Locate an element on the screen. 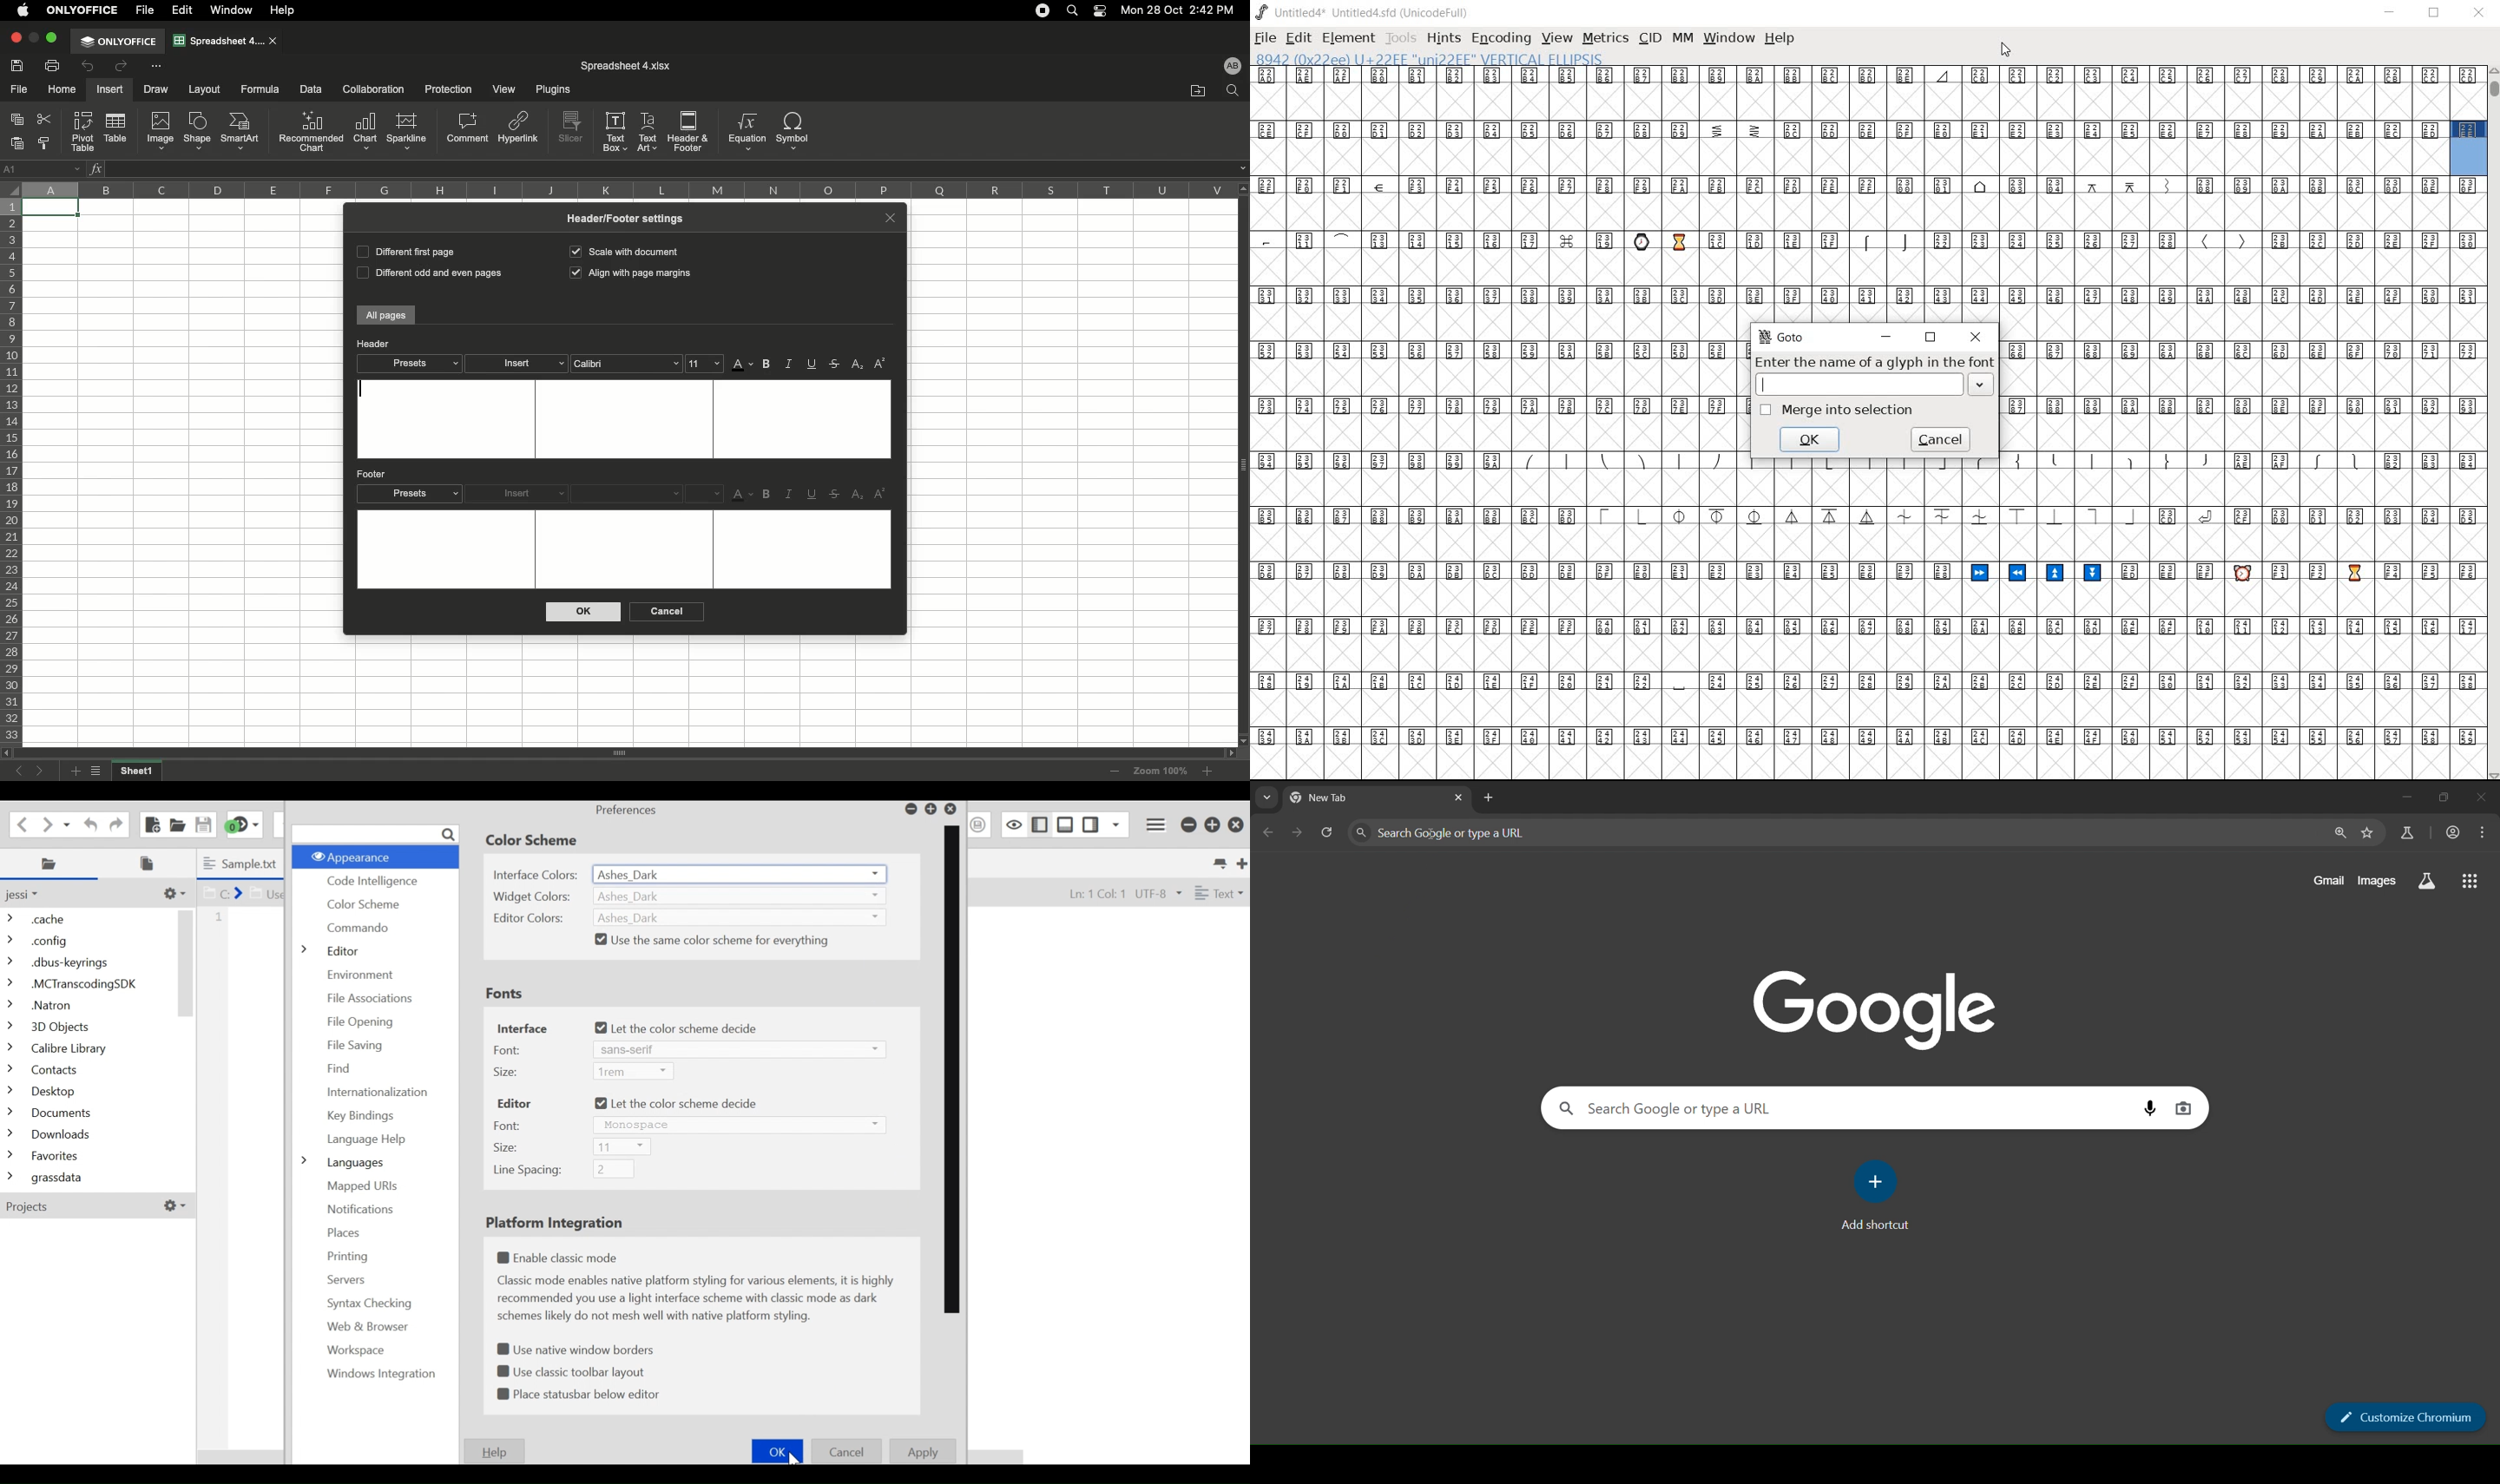  Next sheet is located at coordinates (44, 772).